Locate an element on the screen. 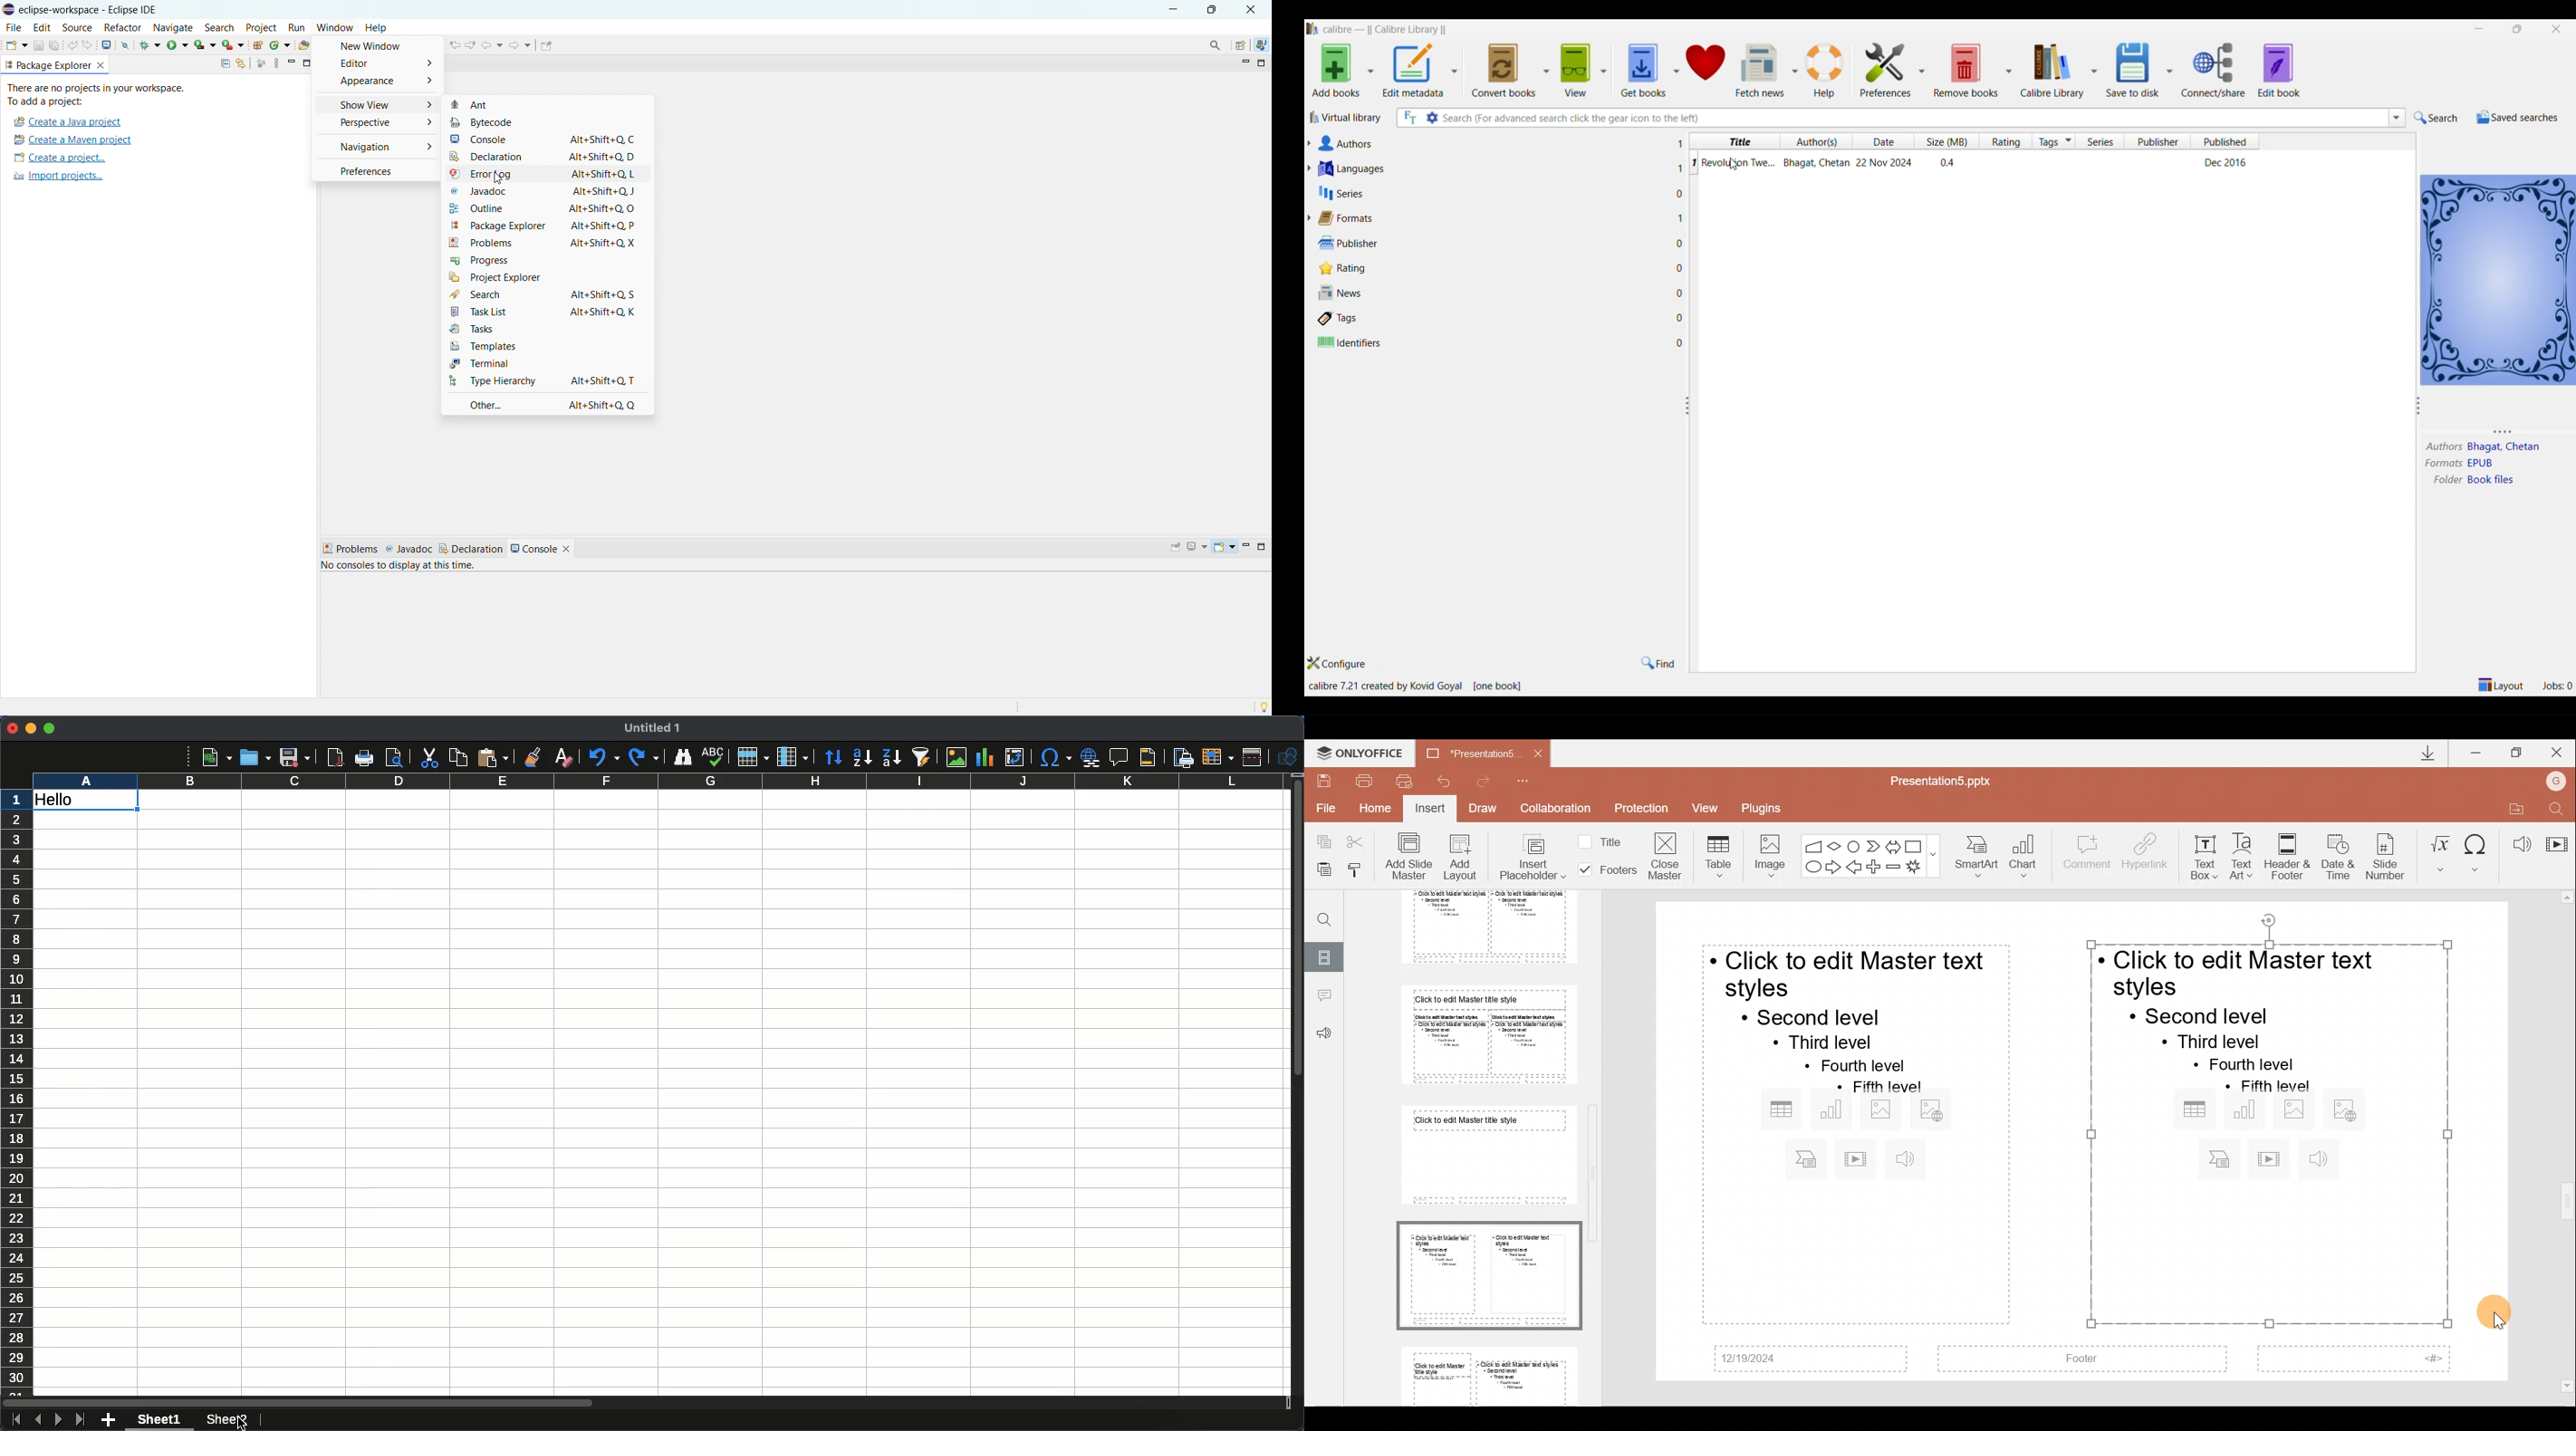  maximize is located at coordinates (1264, 547).